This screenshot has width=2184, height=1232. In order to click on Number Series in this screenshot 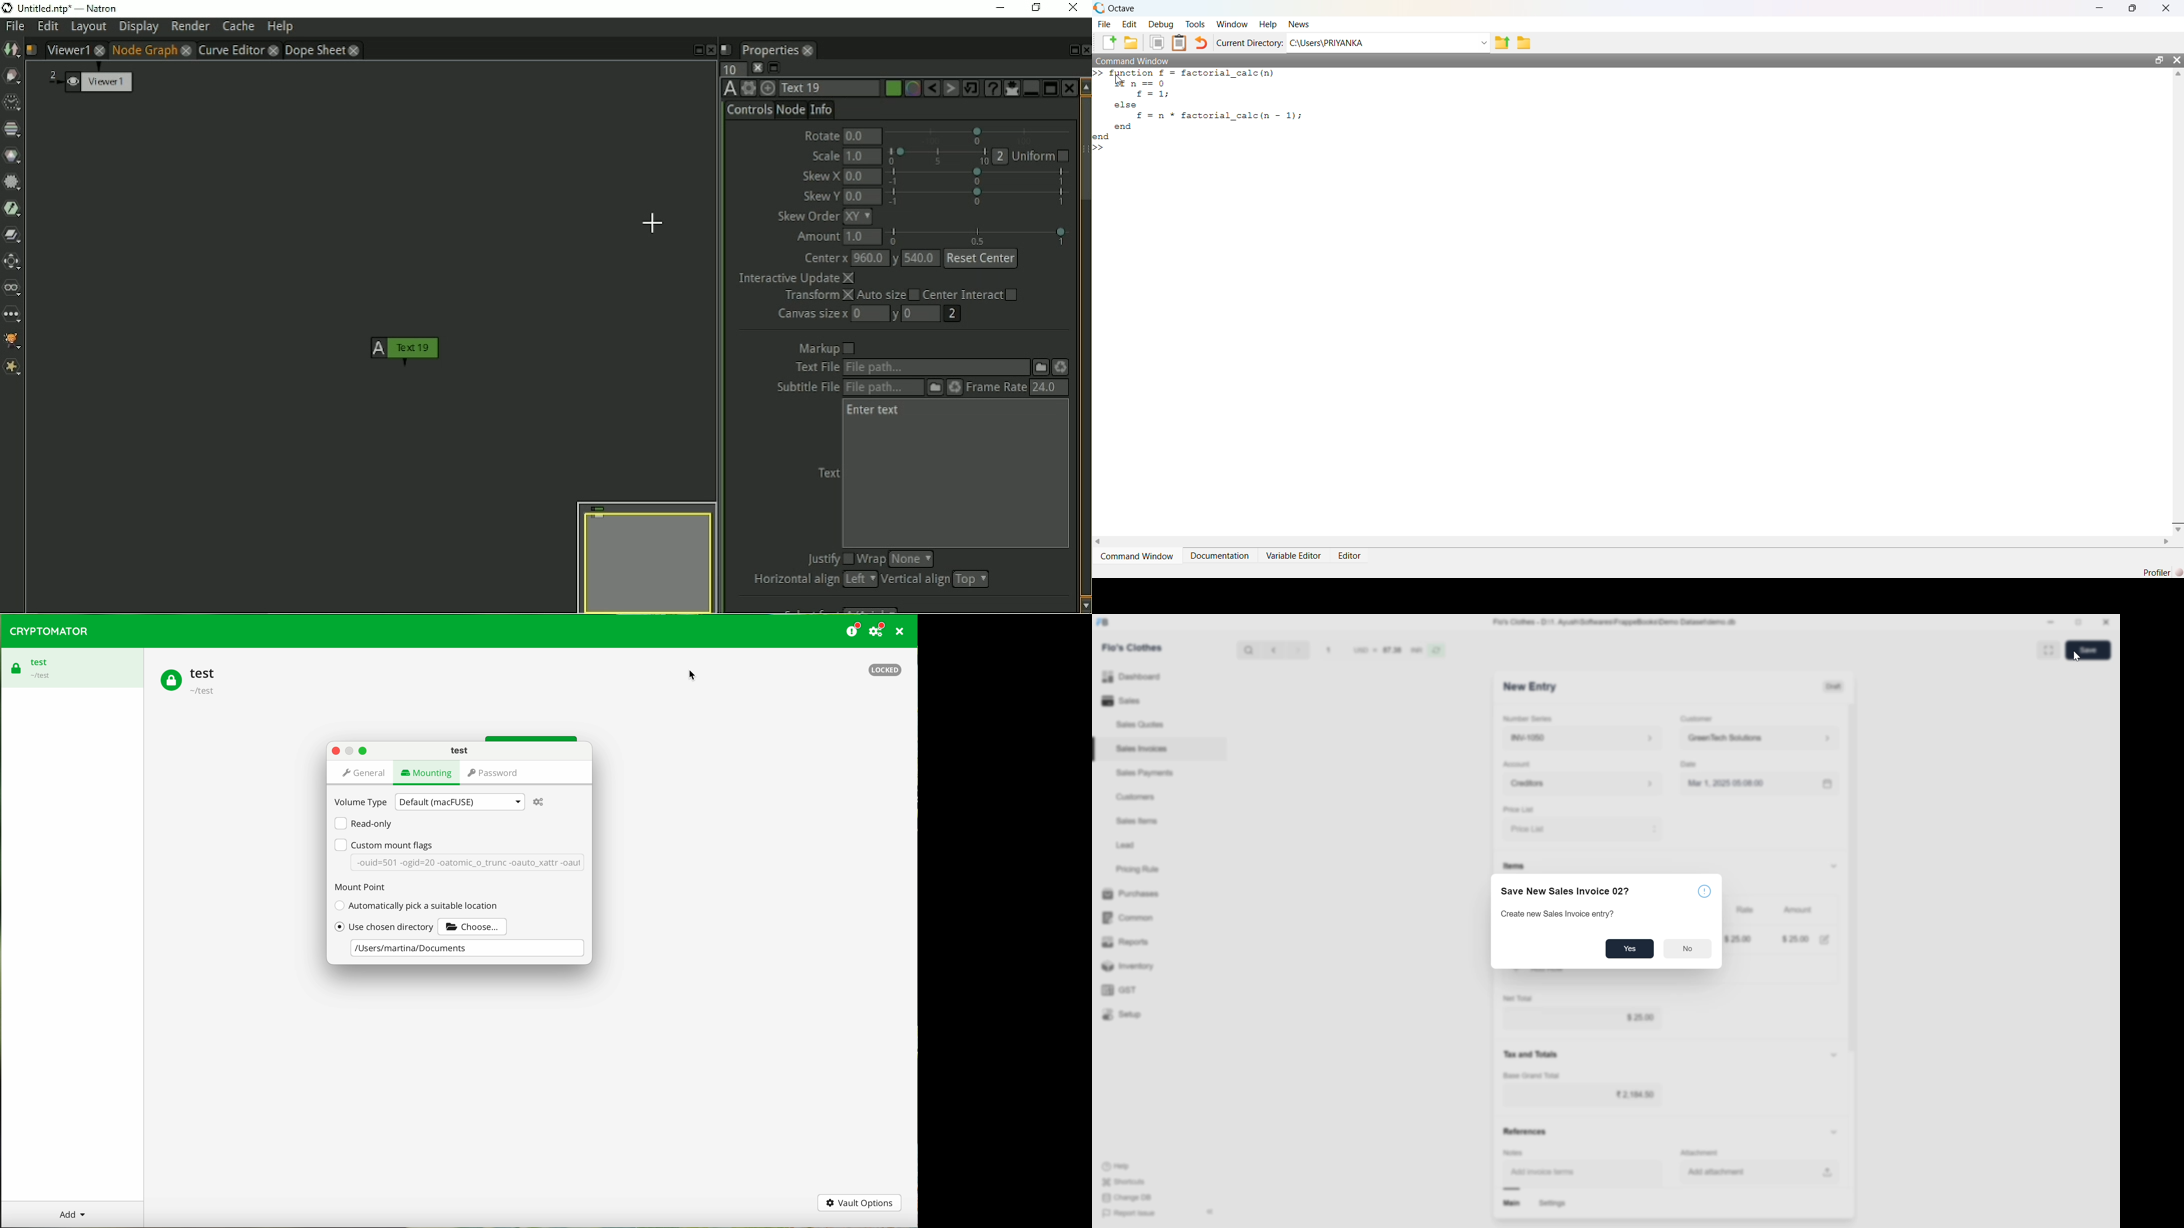, I will do `click(1529, 720)`.